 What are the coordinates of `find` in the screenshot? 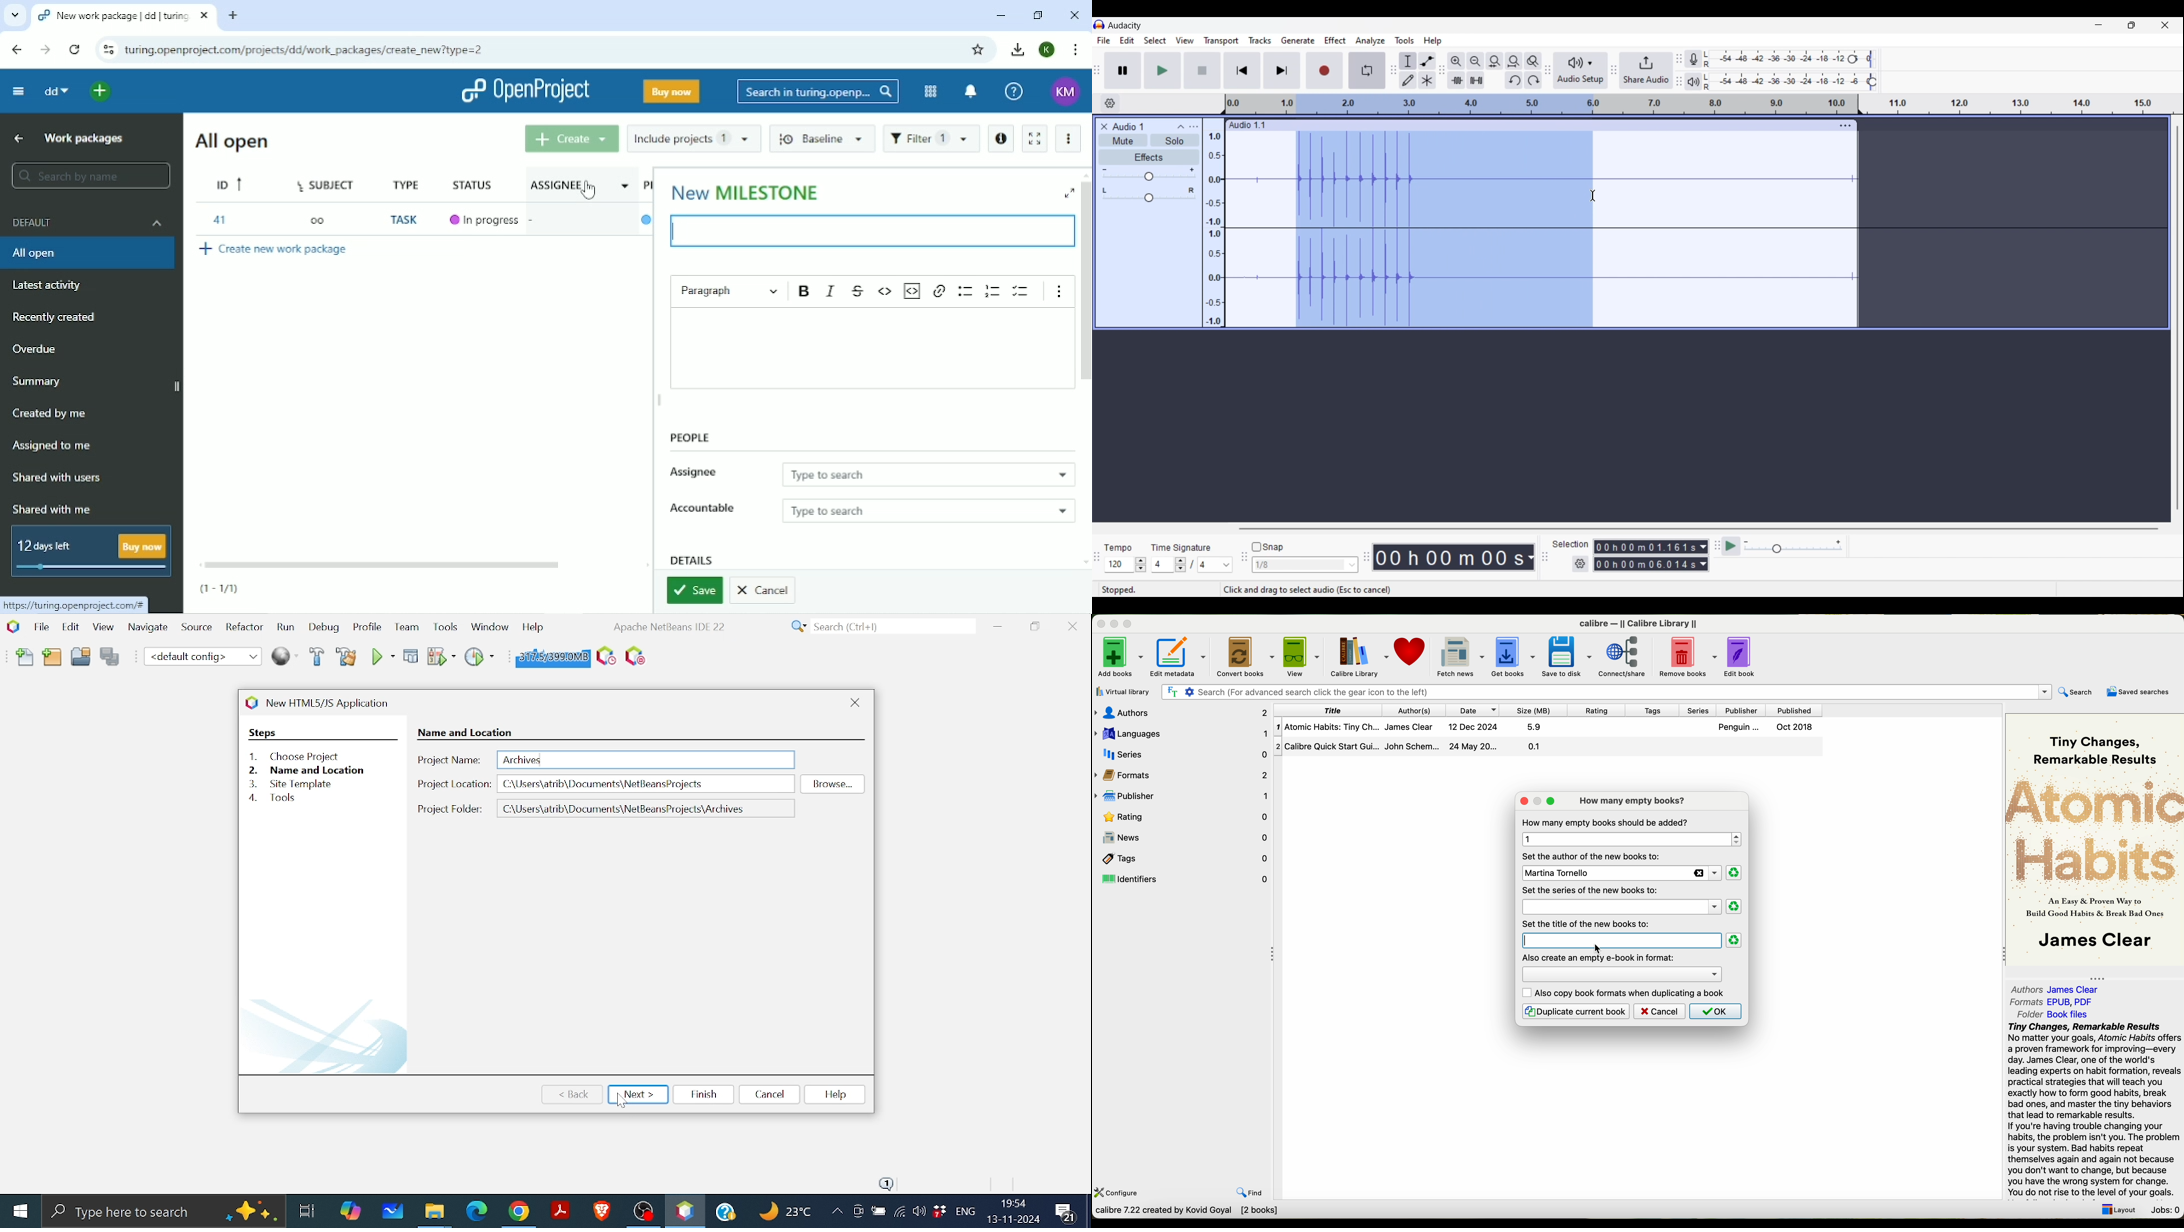 It's located at (1250, 1194).